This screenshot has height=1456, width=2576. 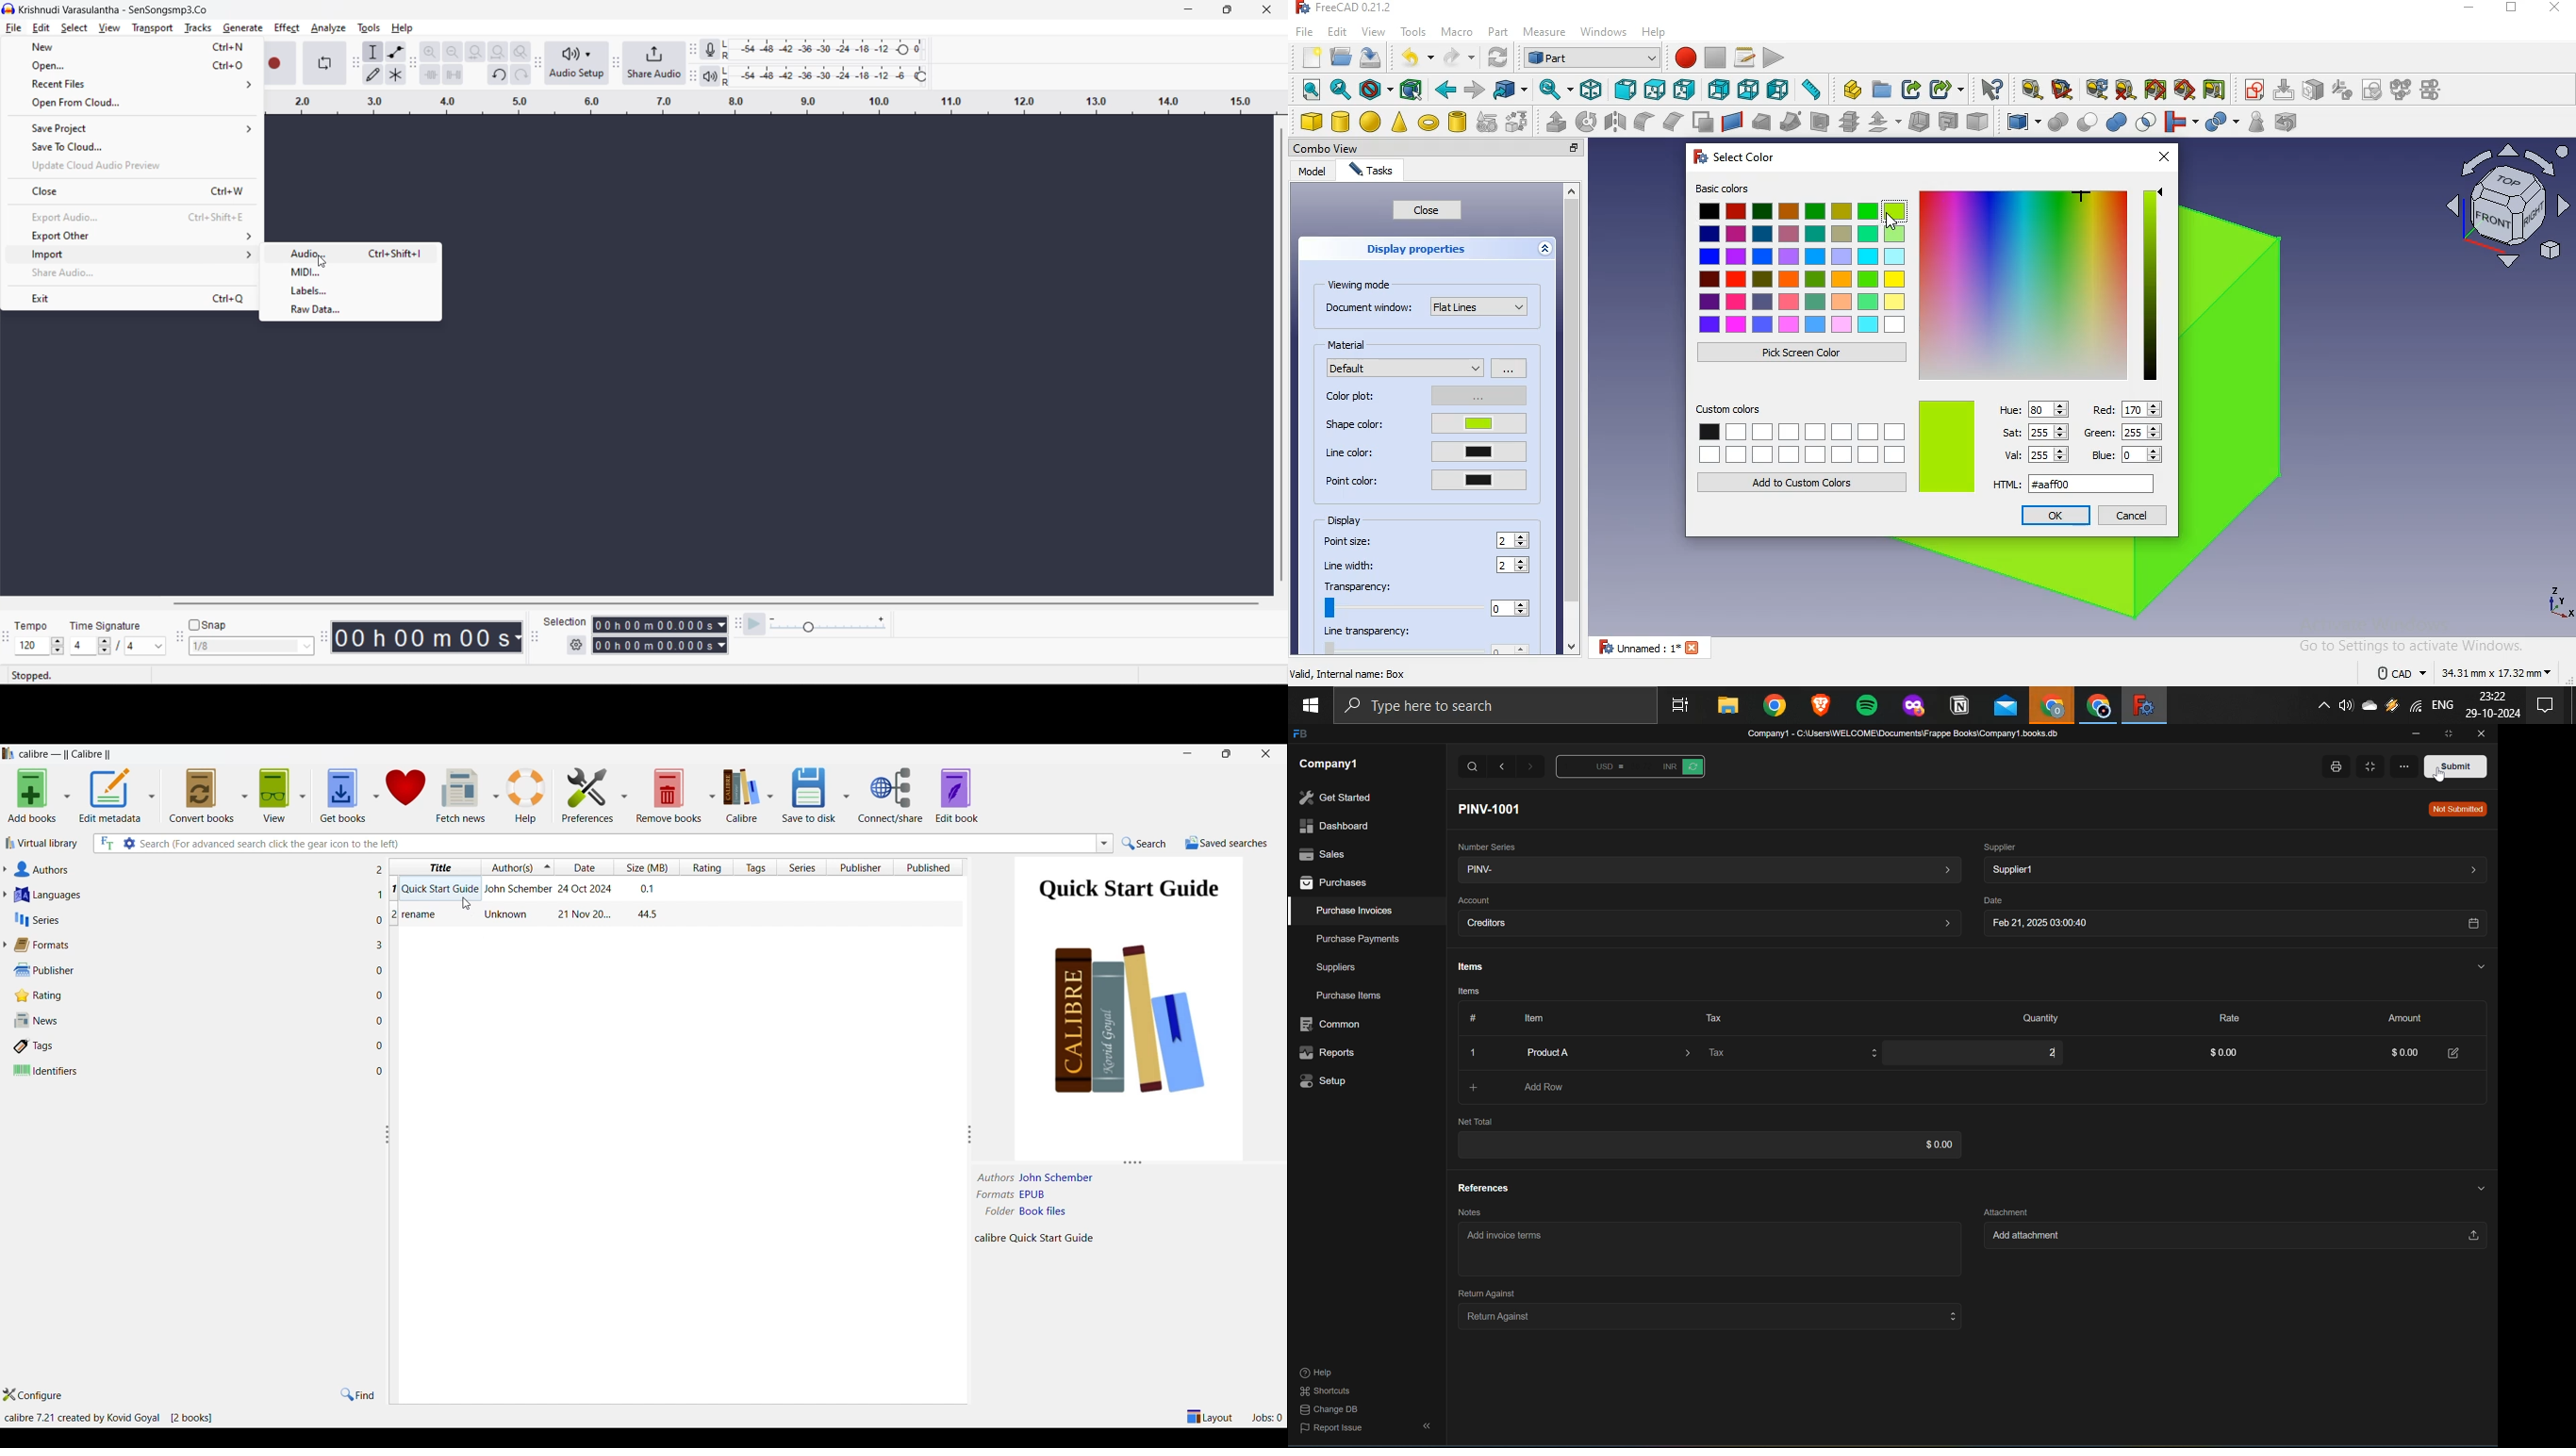 What do you see at coordinates (1530, 1018) in the screenshot?
I see `Item` at bounding box center [1530, 1018].